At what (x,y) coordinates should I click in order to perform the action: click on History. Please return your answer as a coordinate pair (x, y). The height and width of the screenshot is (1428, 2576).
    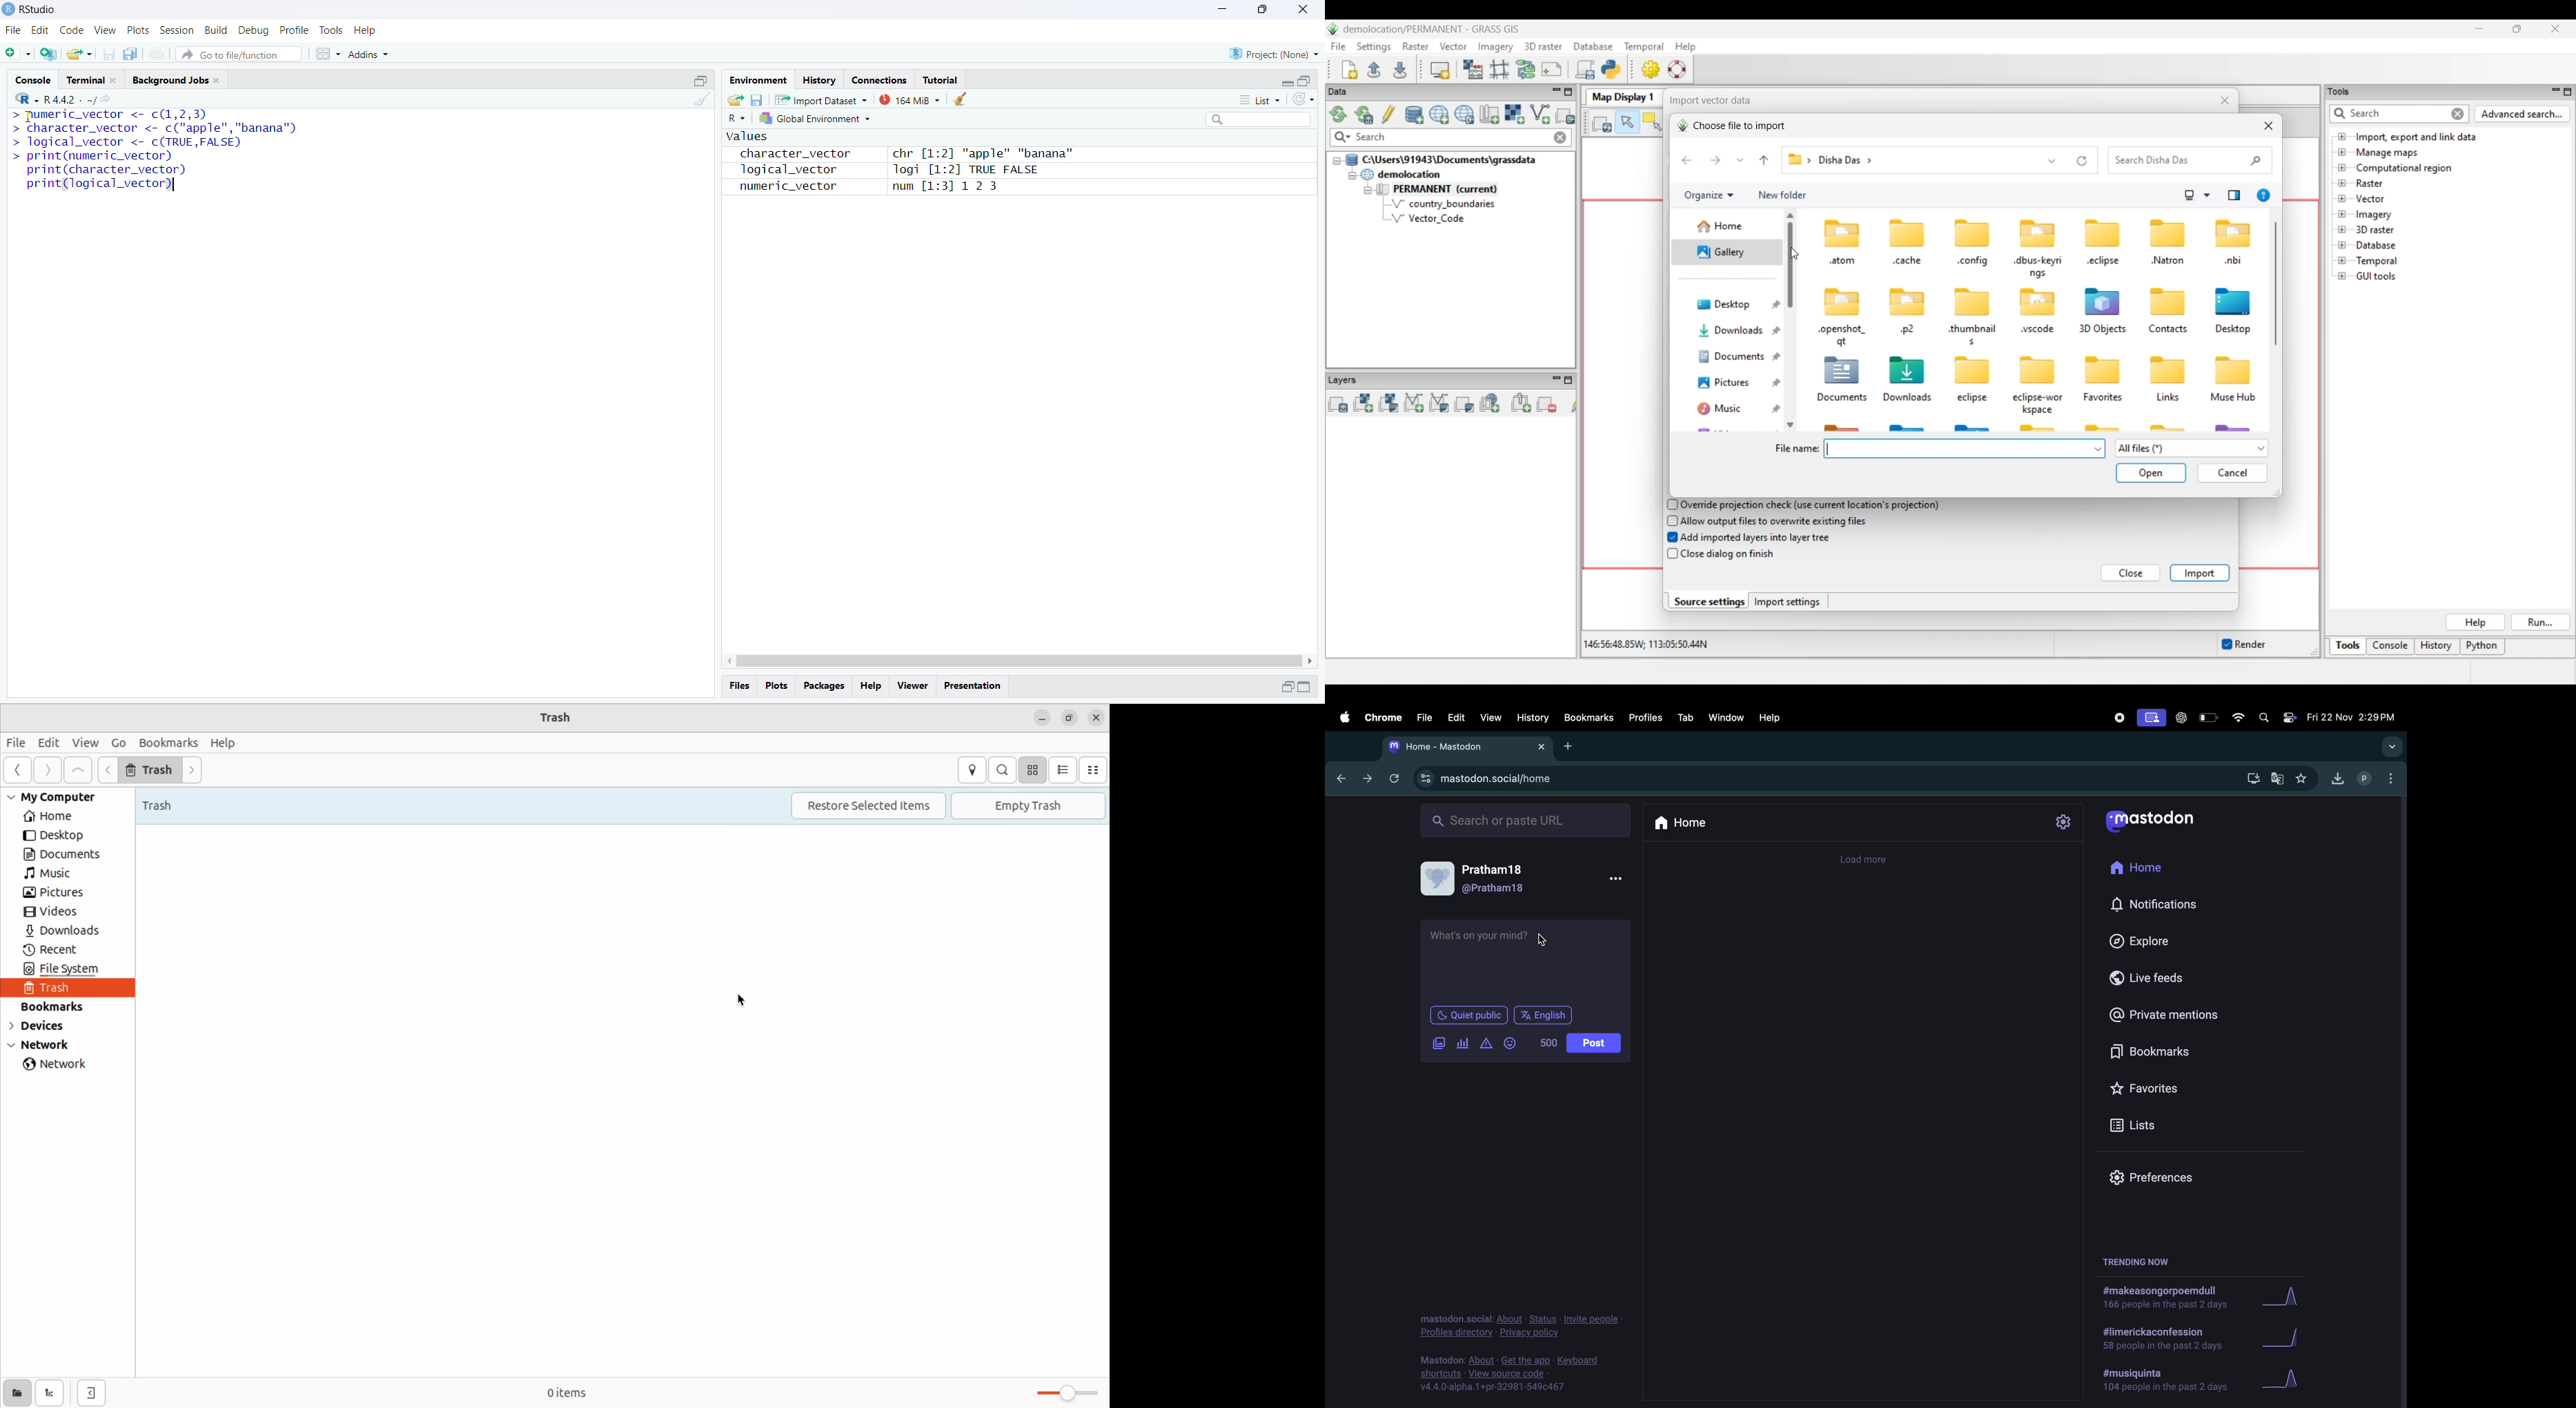
    Looking at the image, I should click on (819, 79).